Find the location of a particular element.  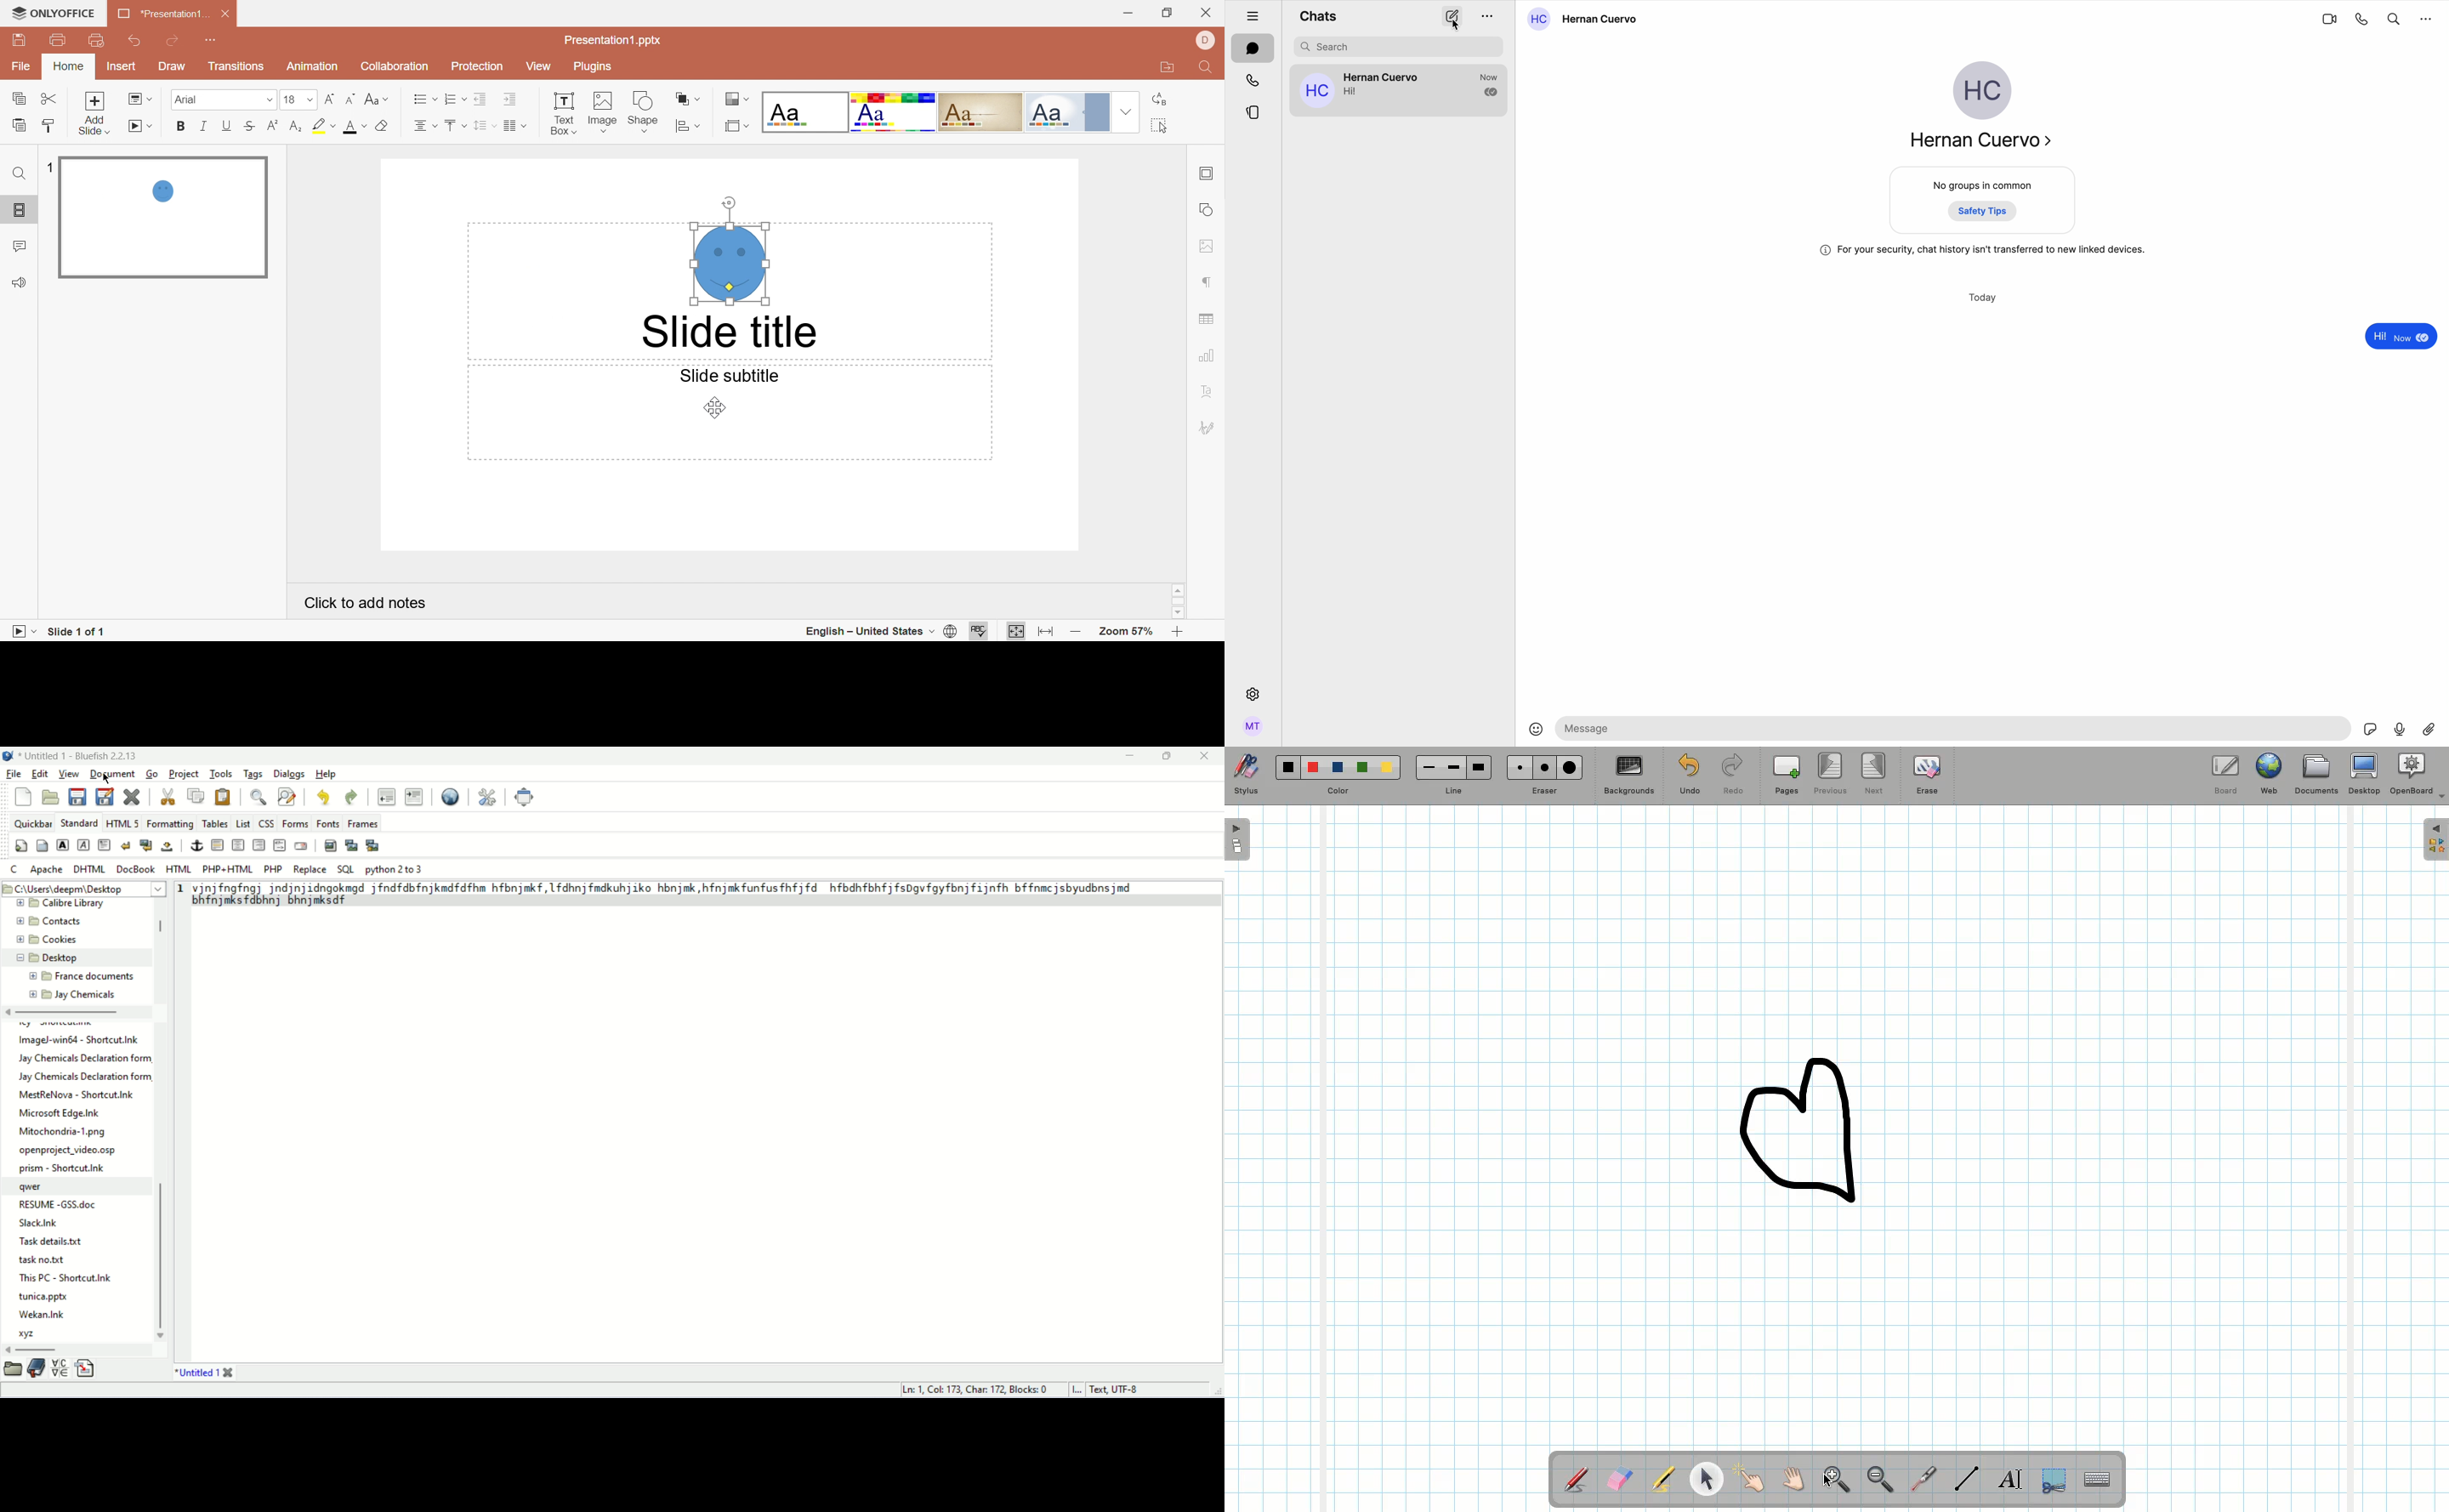

Drop Down is located at coordinates (268, 101).